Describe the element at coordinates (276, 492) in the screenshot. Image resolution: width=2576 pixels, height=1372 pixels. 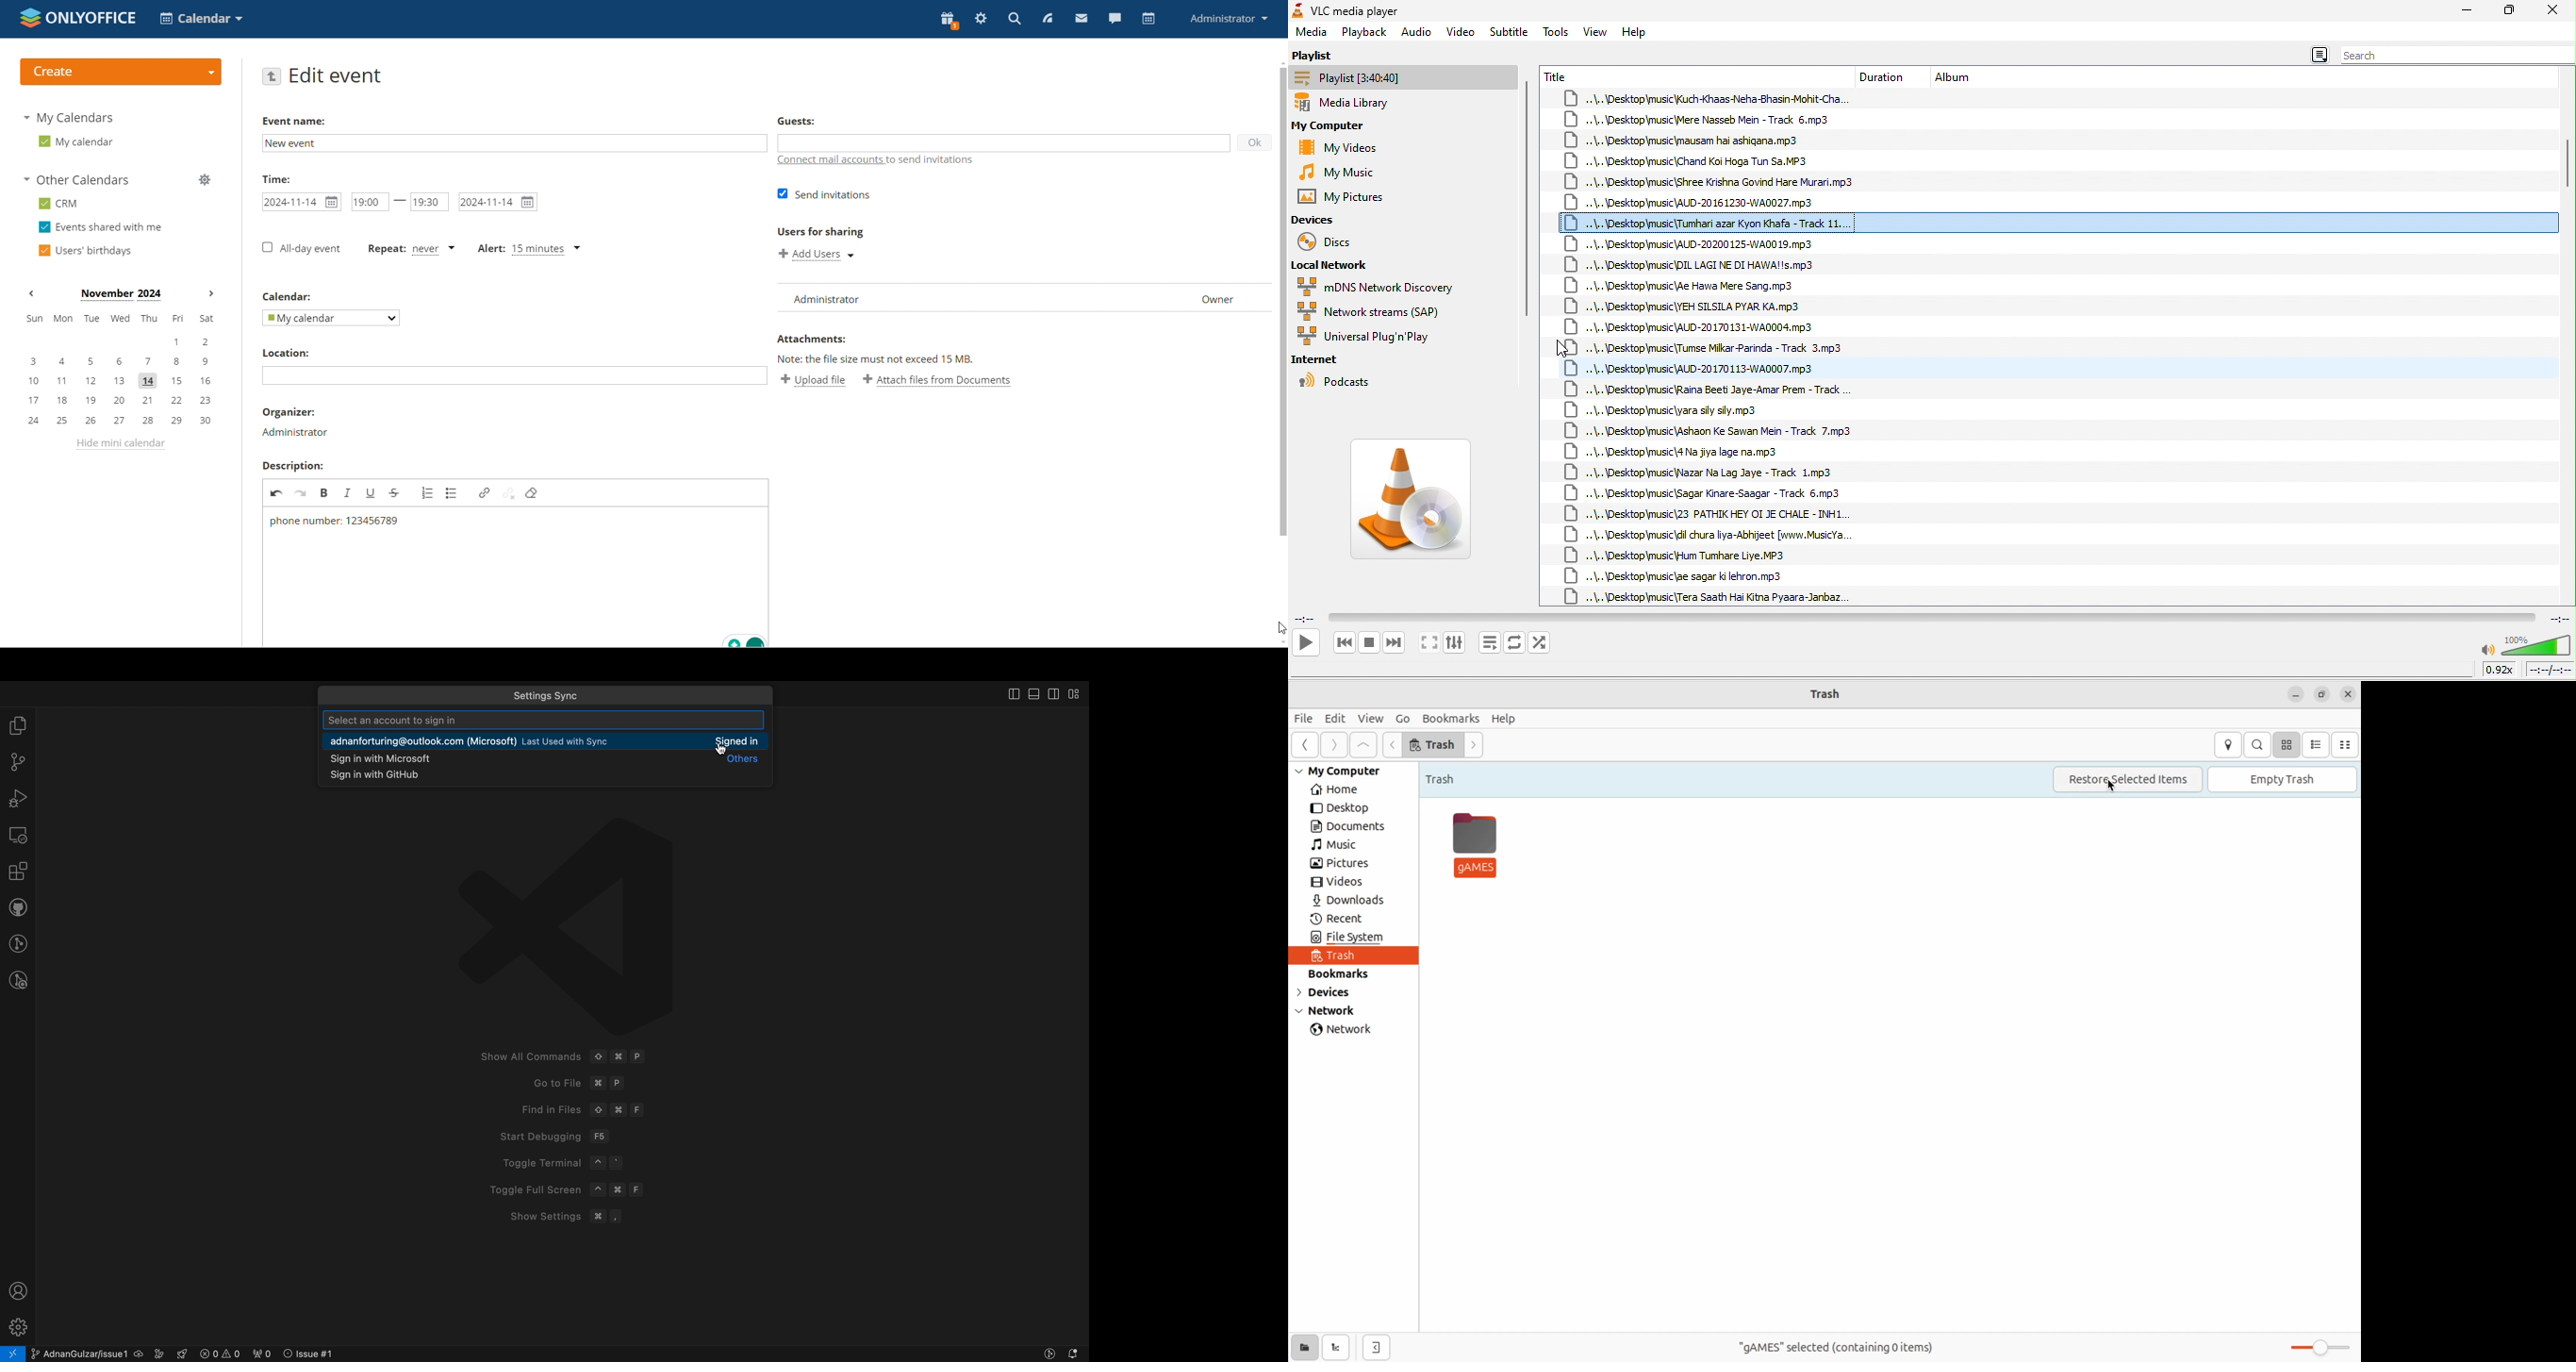
I see `undo` at that location.